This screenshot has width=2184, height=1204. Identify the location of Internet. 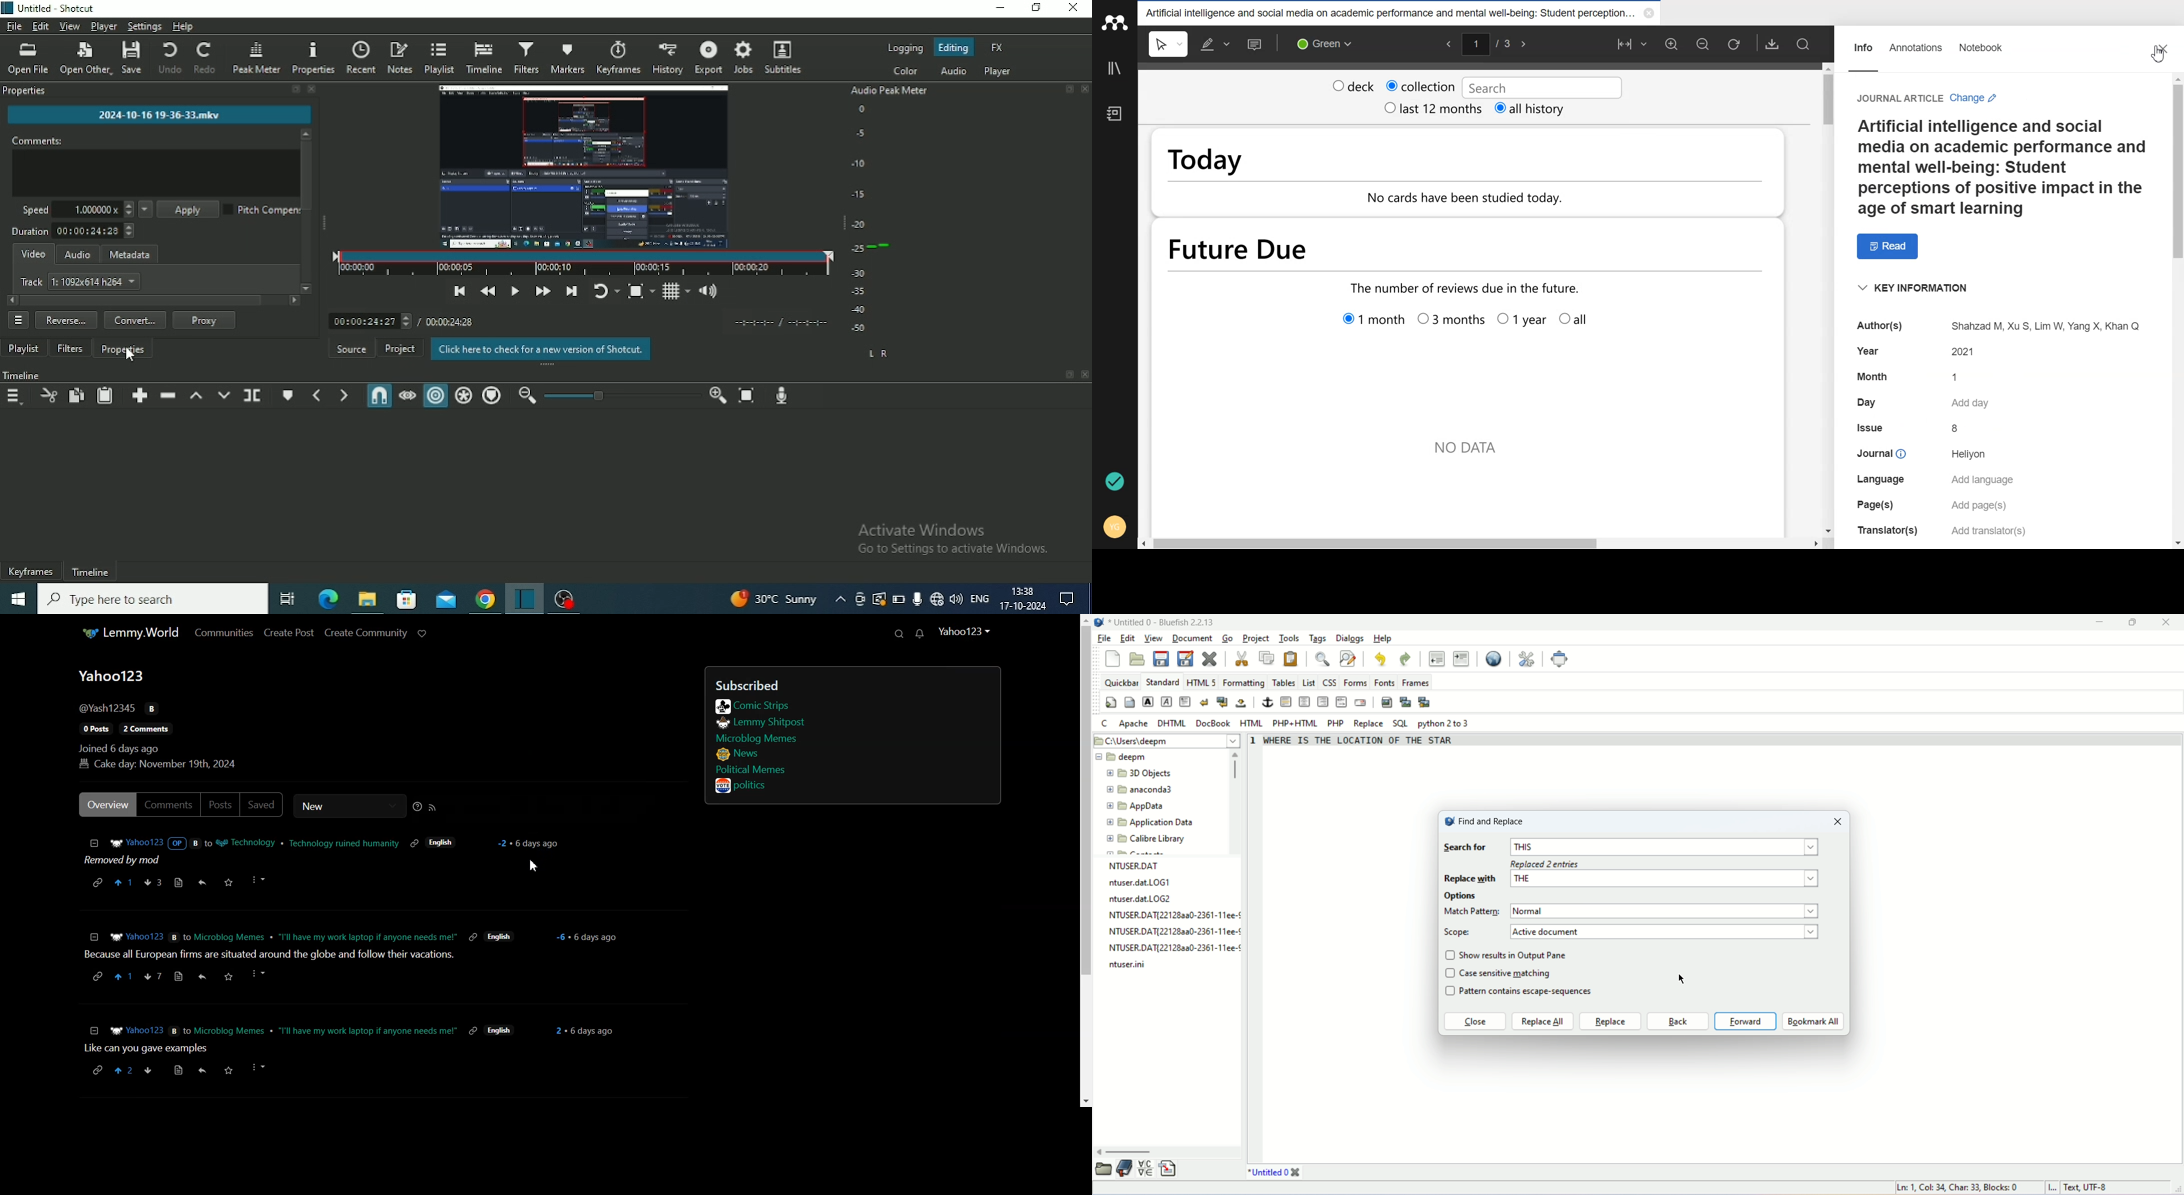
(936, 600).